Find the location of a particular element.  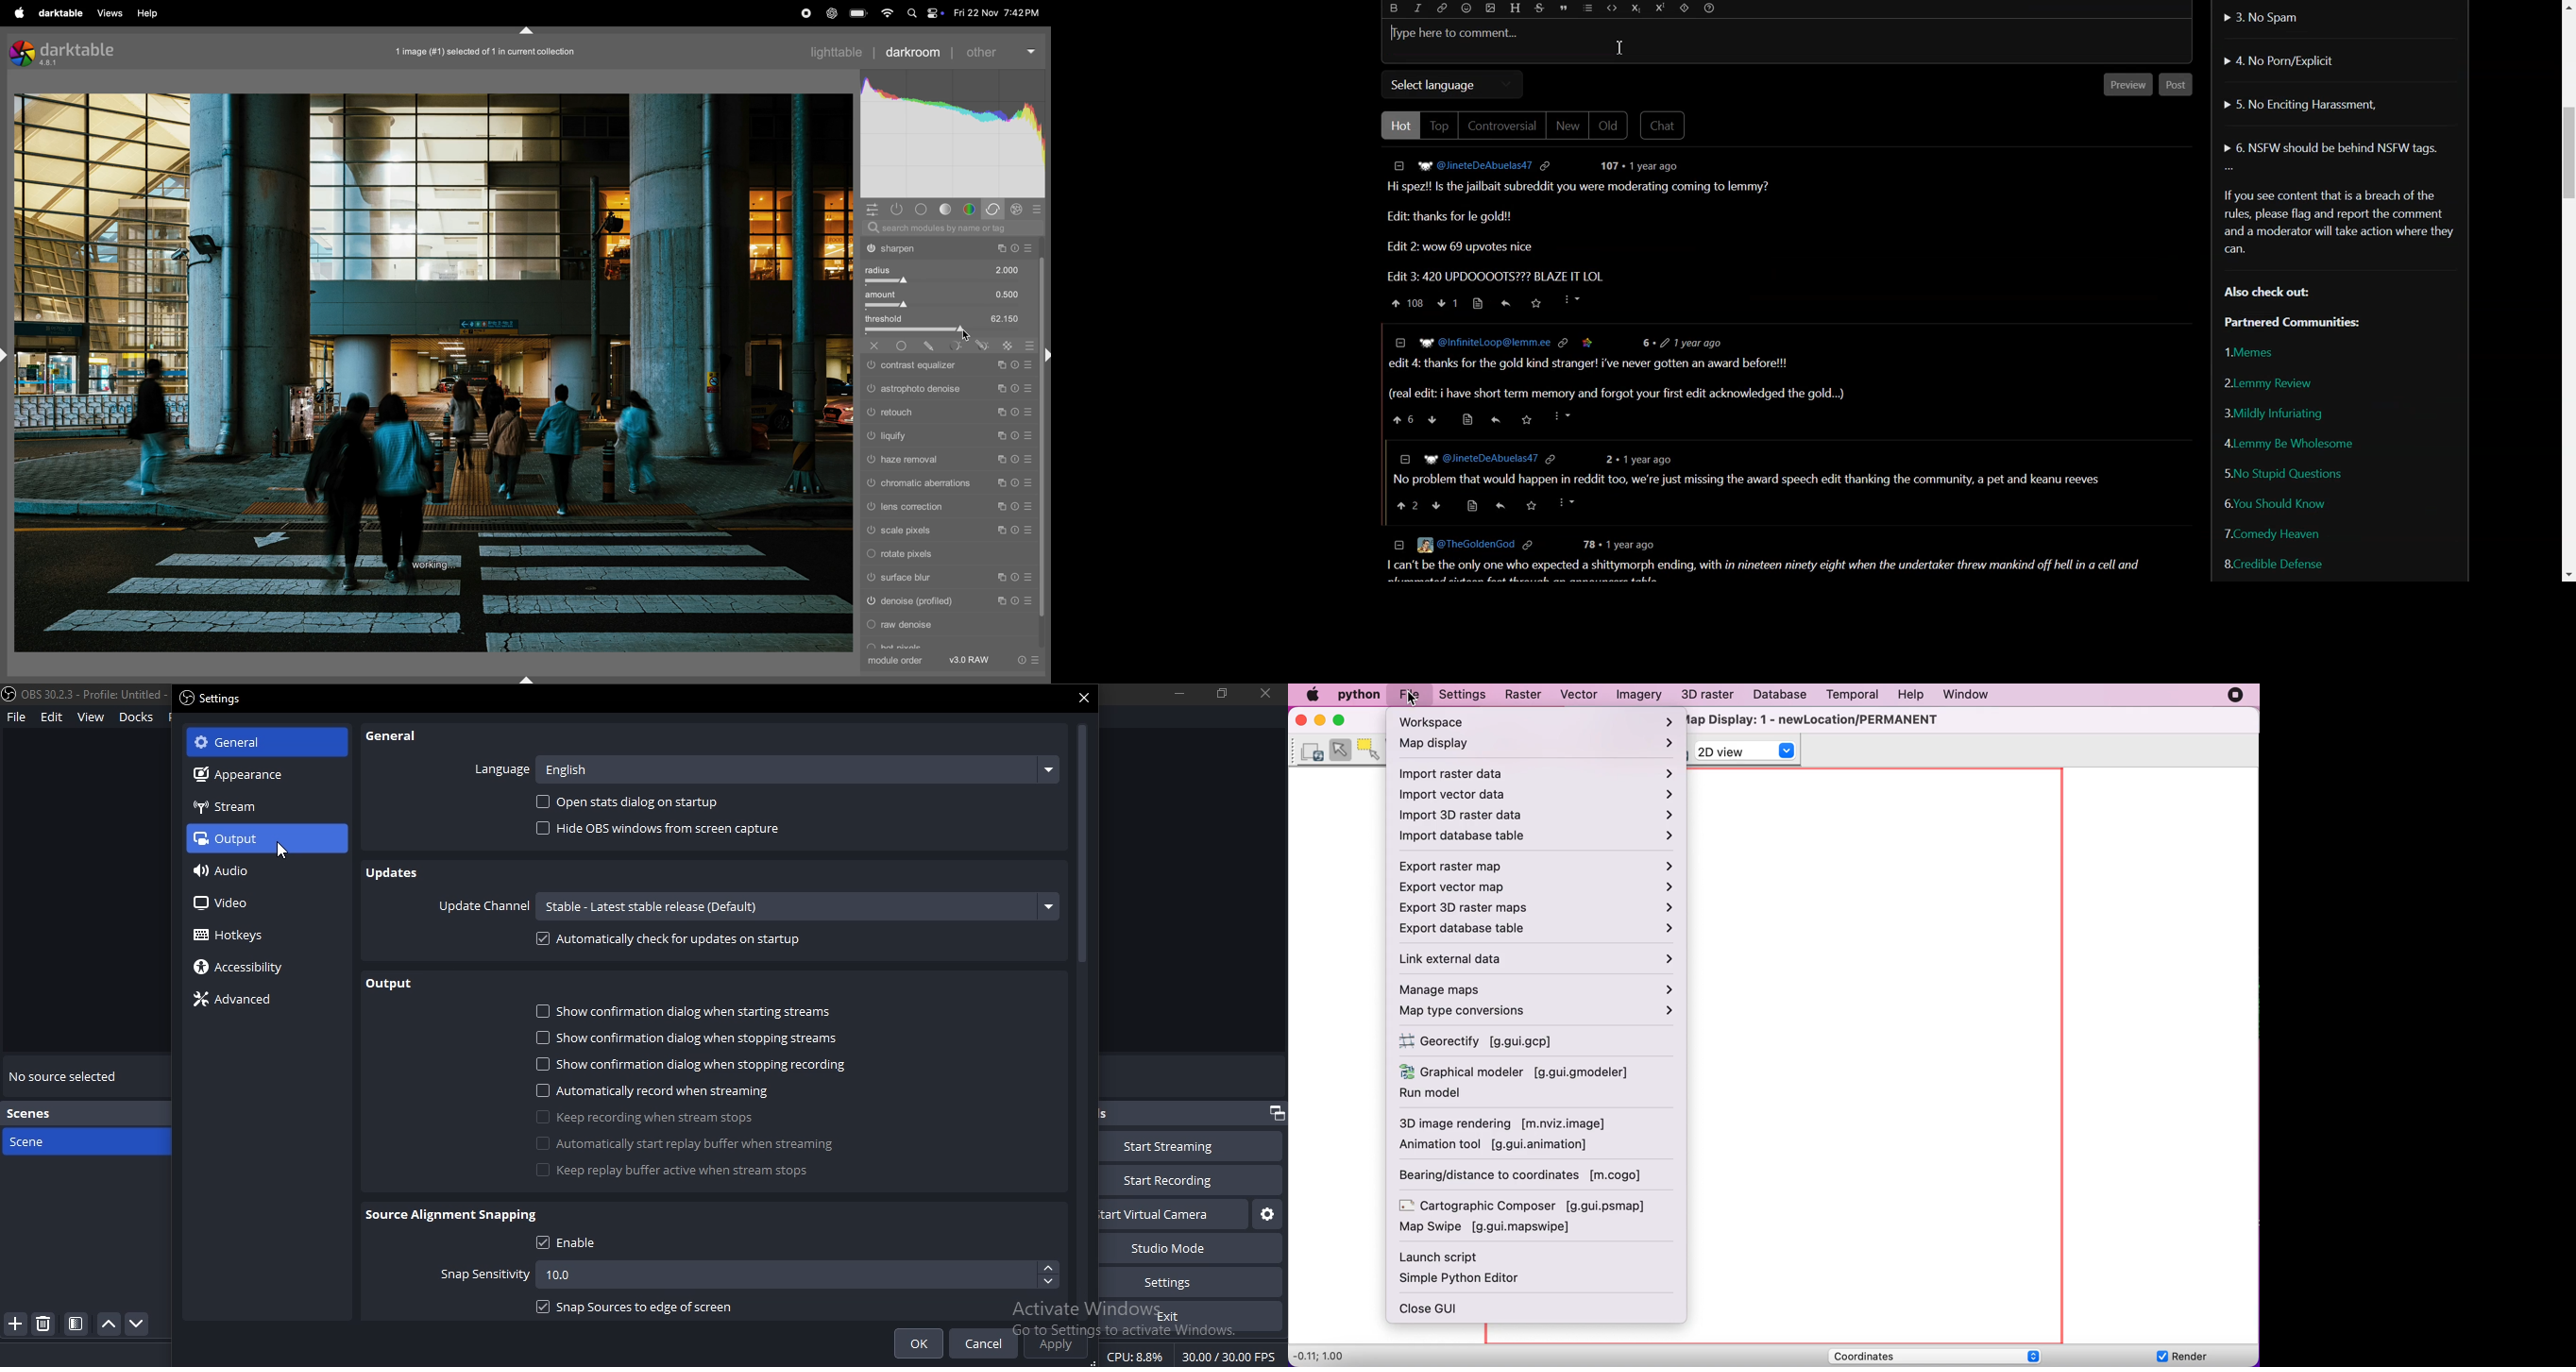

views is located at coordinates (110, 13).